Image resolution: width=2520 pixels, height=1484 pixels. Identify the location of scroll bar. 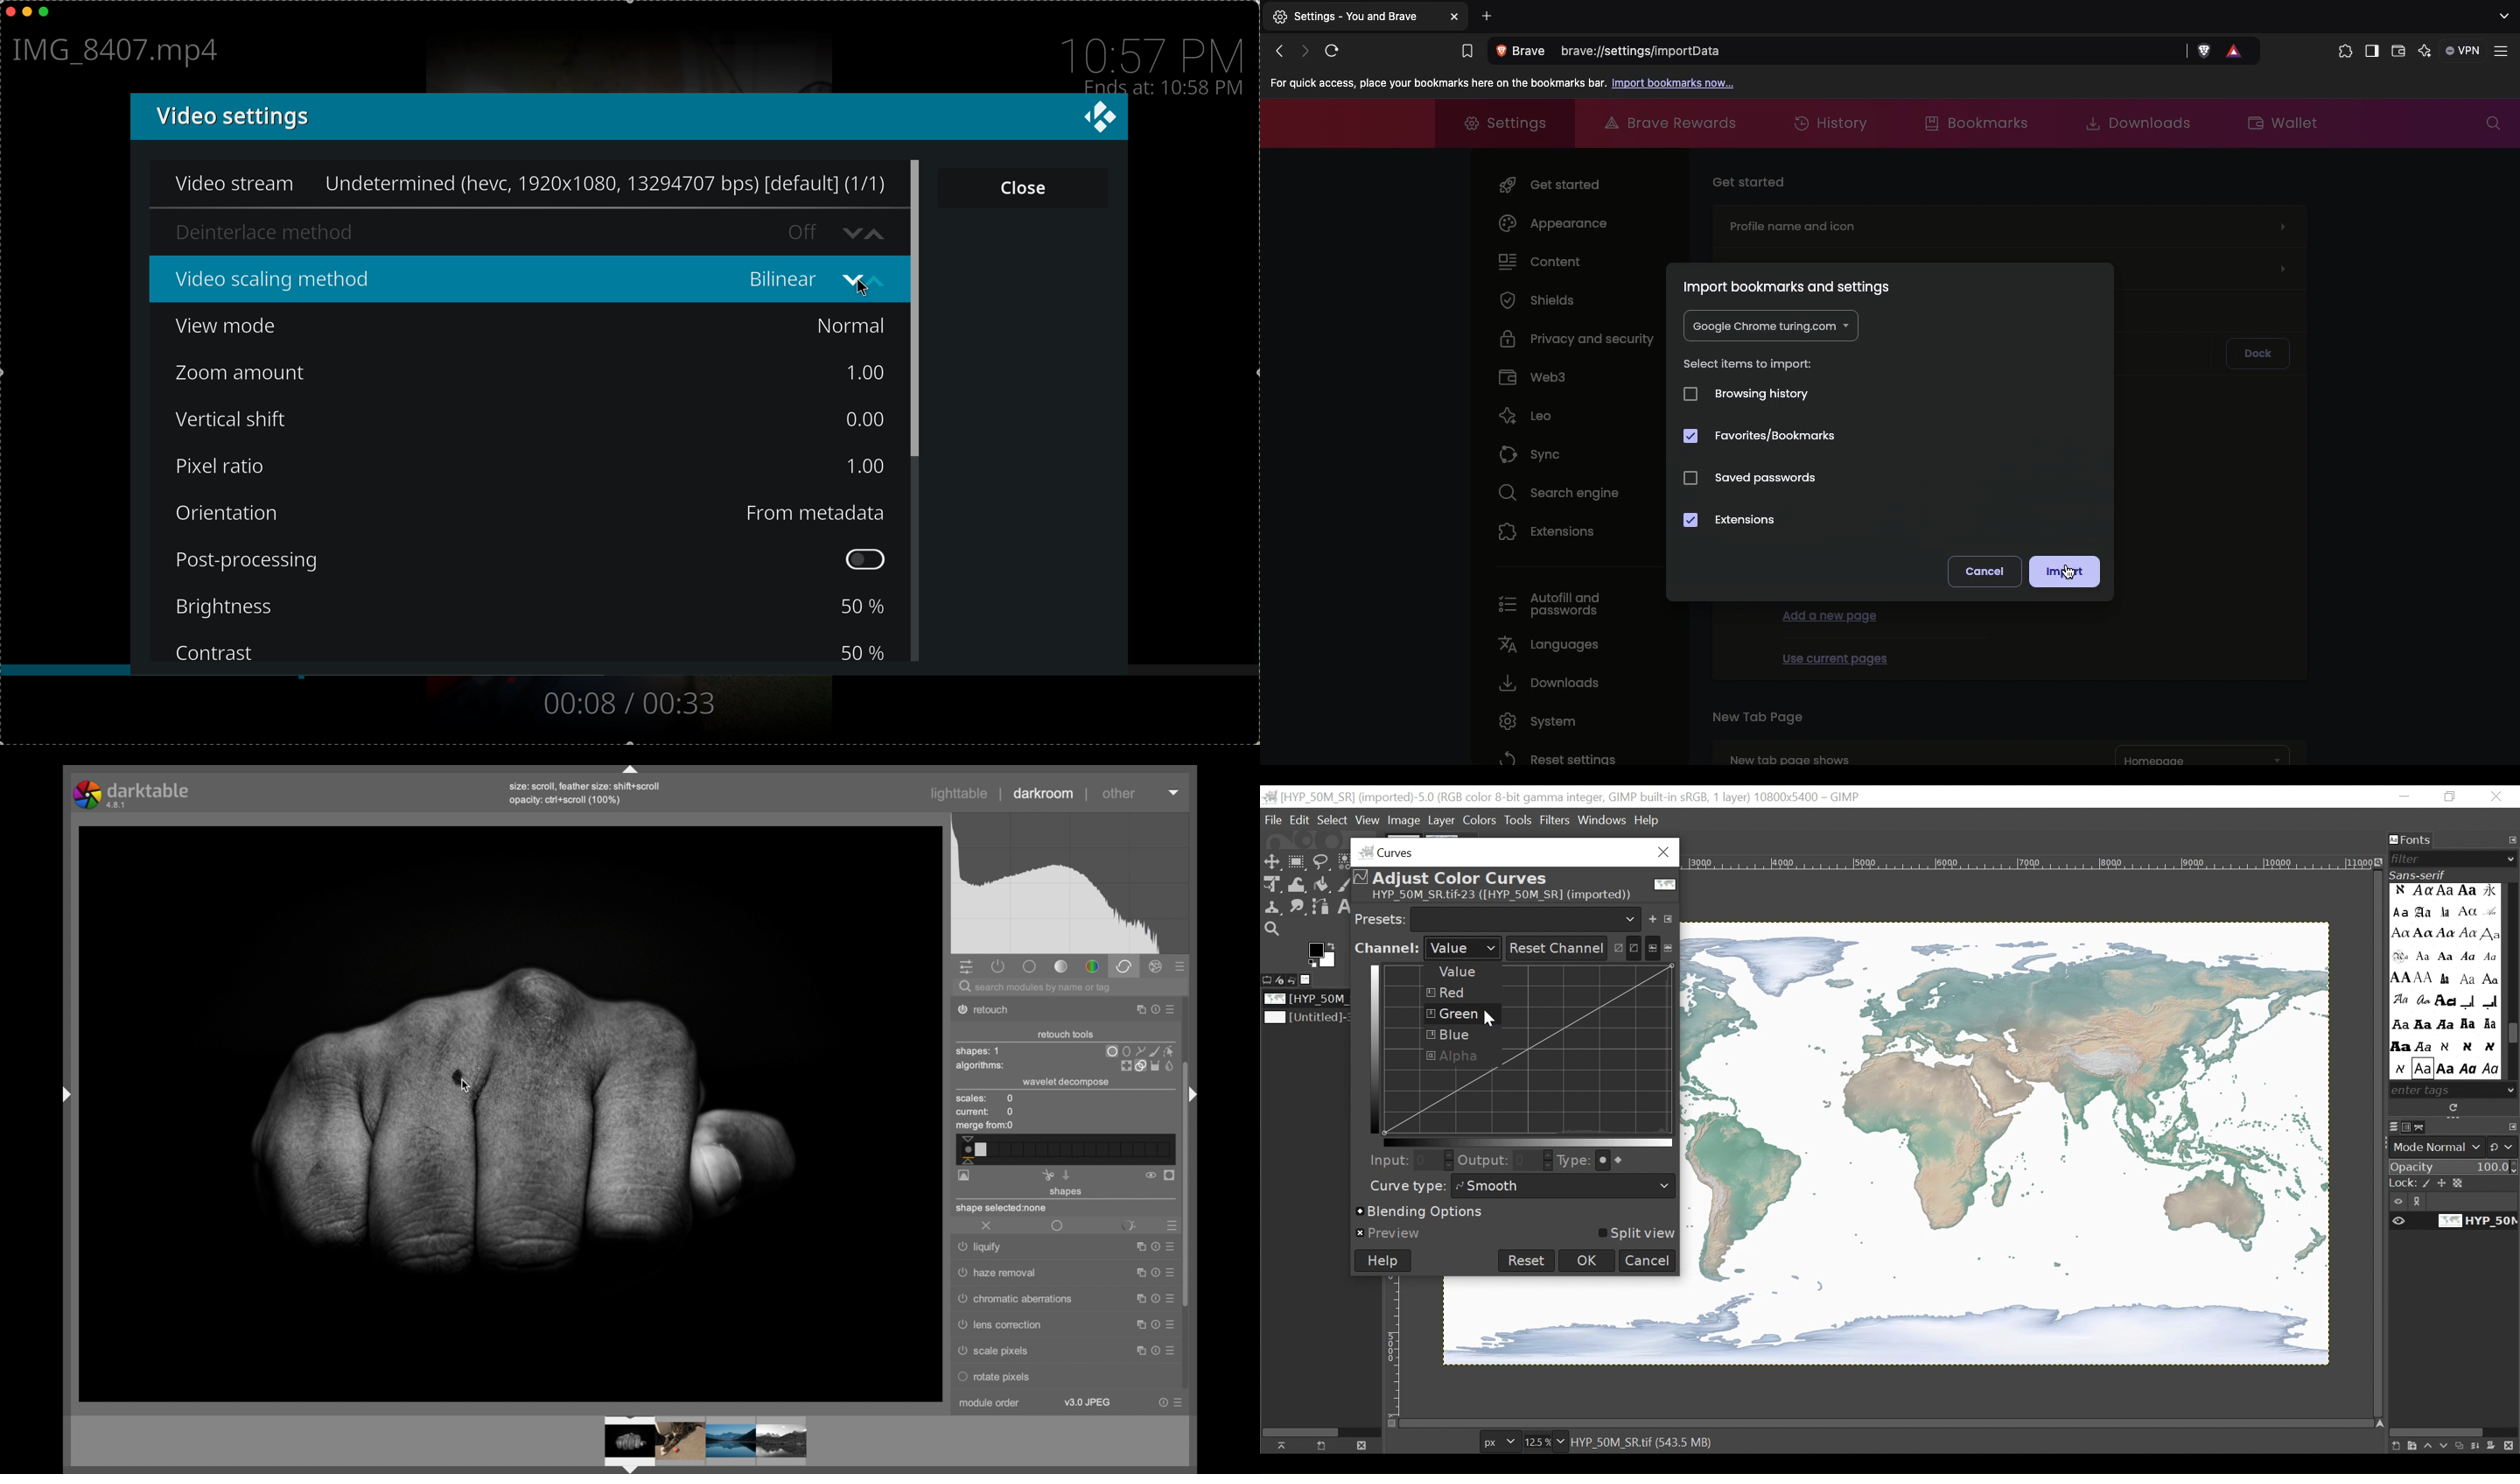
(918, 410).